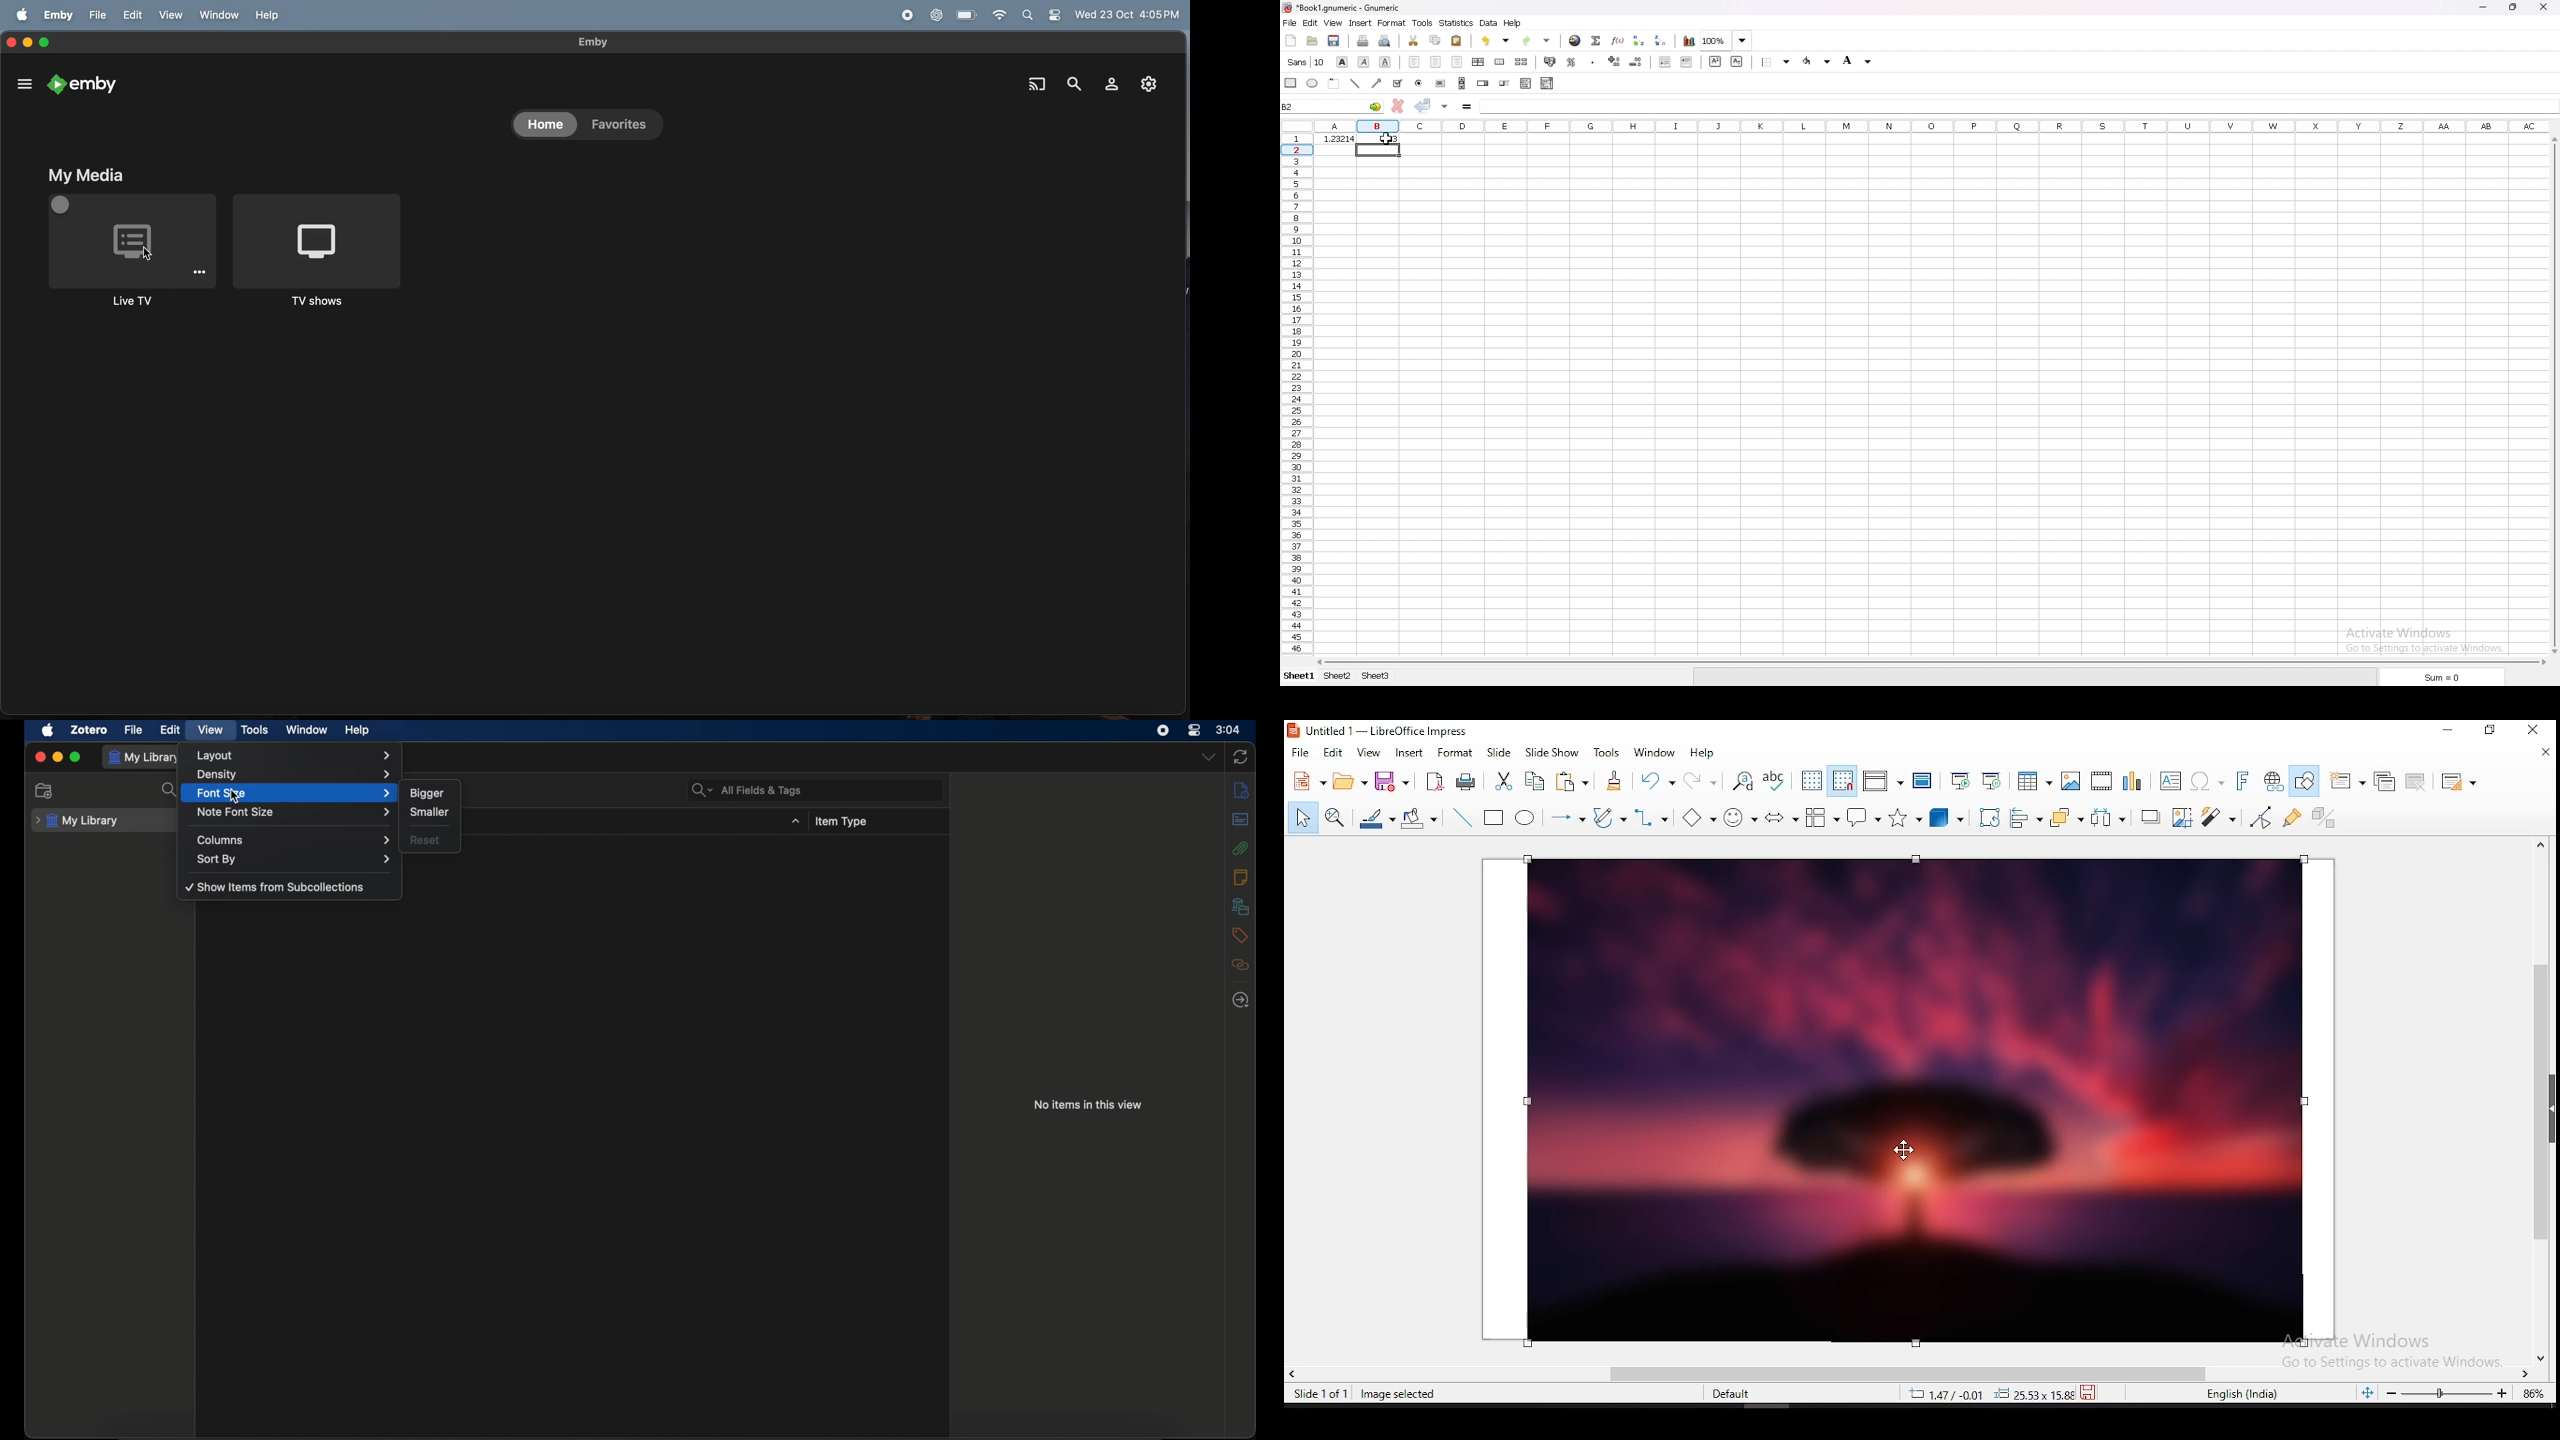 The width and height of the screenshot is (2576, 1456). Describe the element at coordinates (77, 821) in the screenshot. I see `my library` at that location.